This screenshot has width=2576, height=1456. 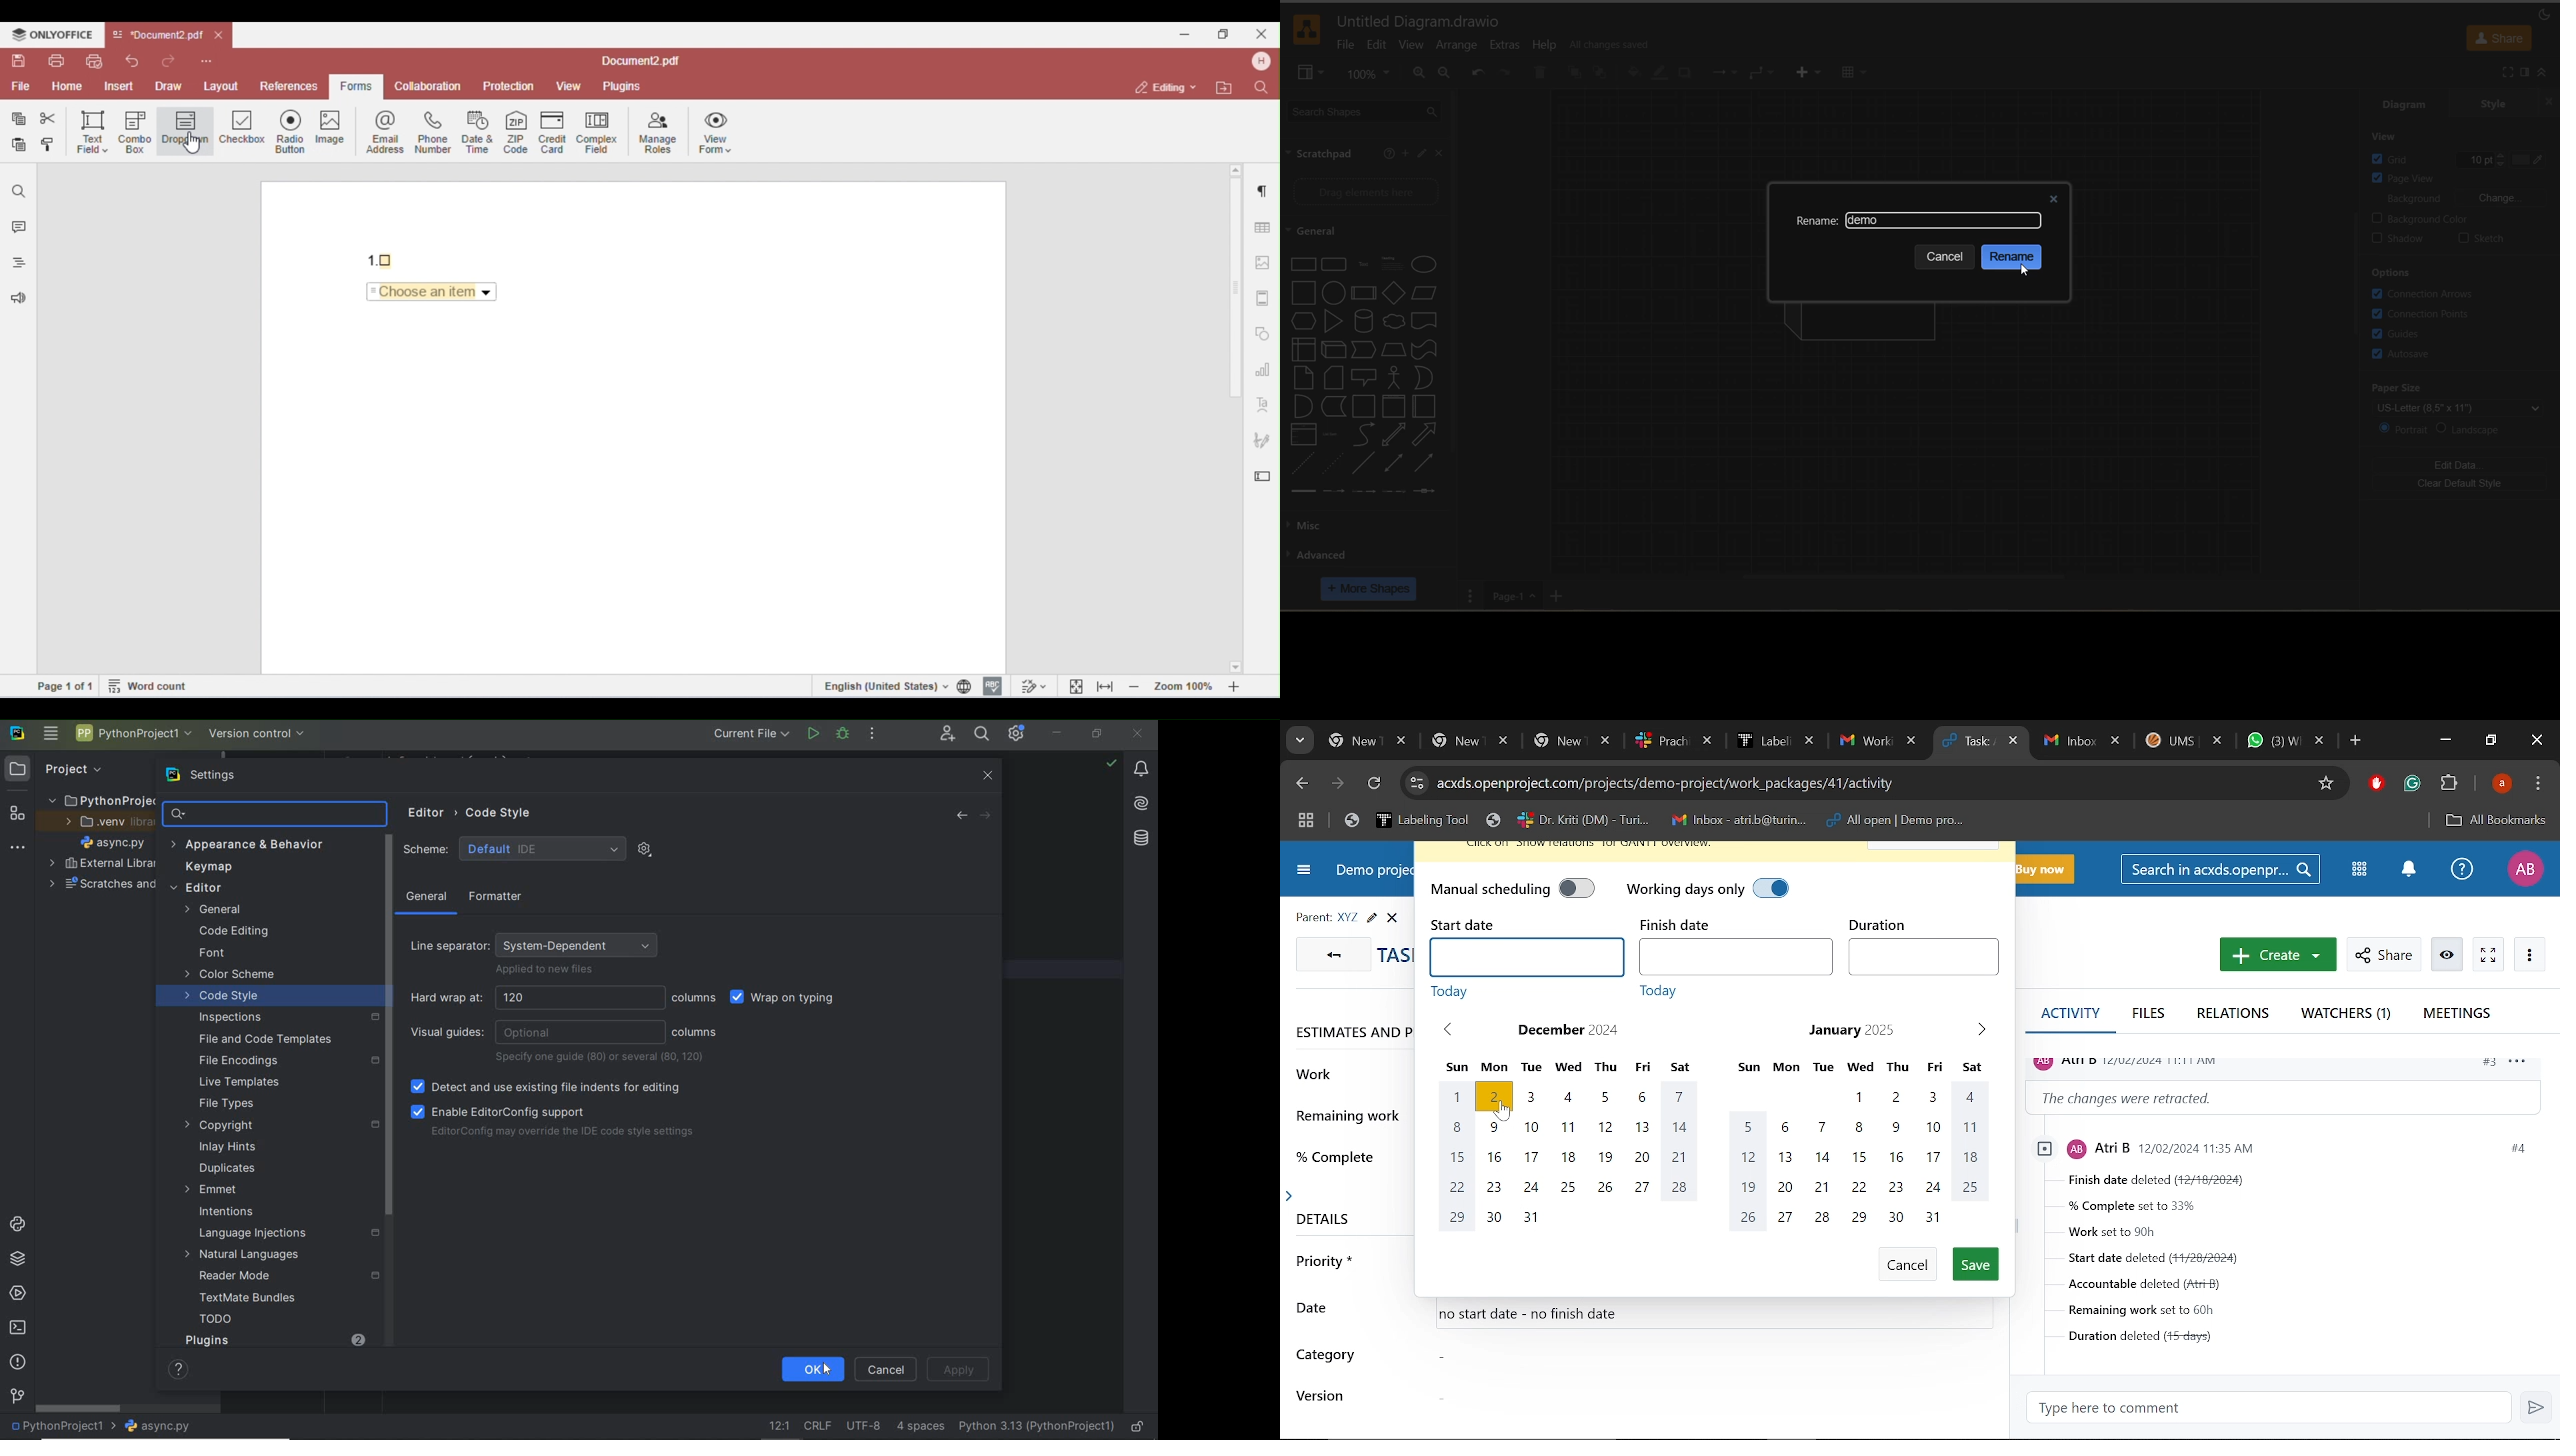 What do you see at coordinates (2403, 237) in the screenshot?
I see `shadow` at bounding box center [2403, 237].